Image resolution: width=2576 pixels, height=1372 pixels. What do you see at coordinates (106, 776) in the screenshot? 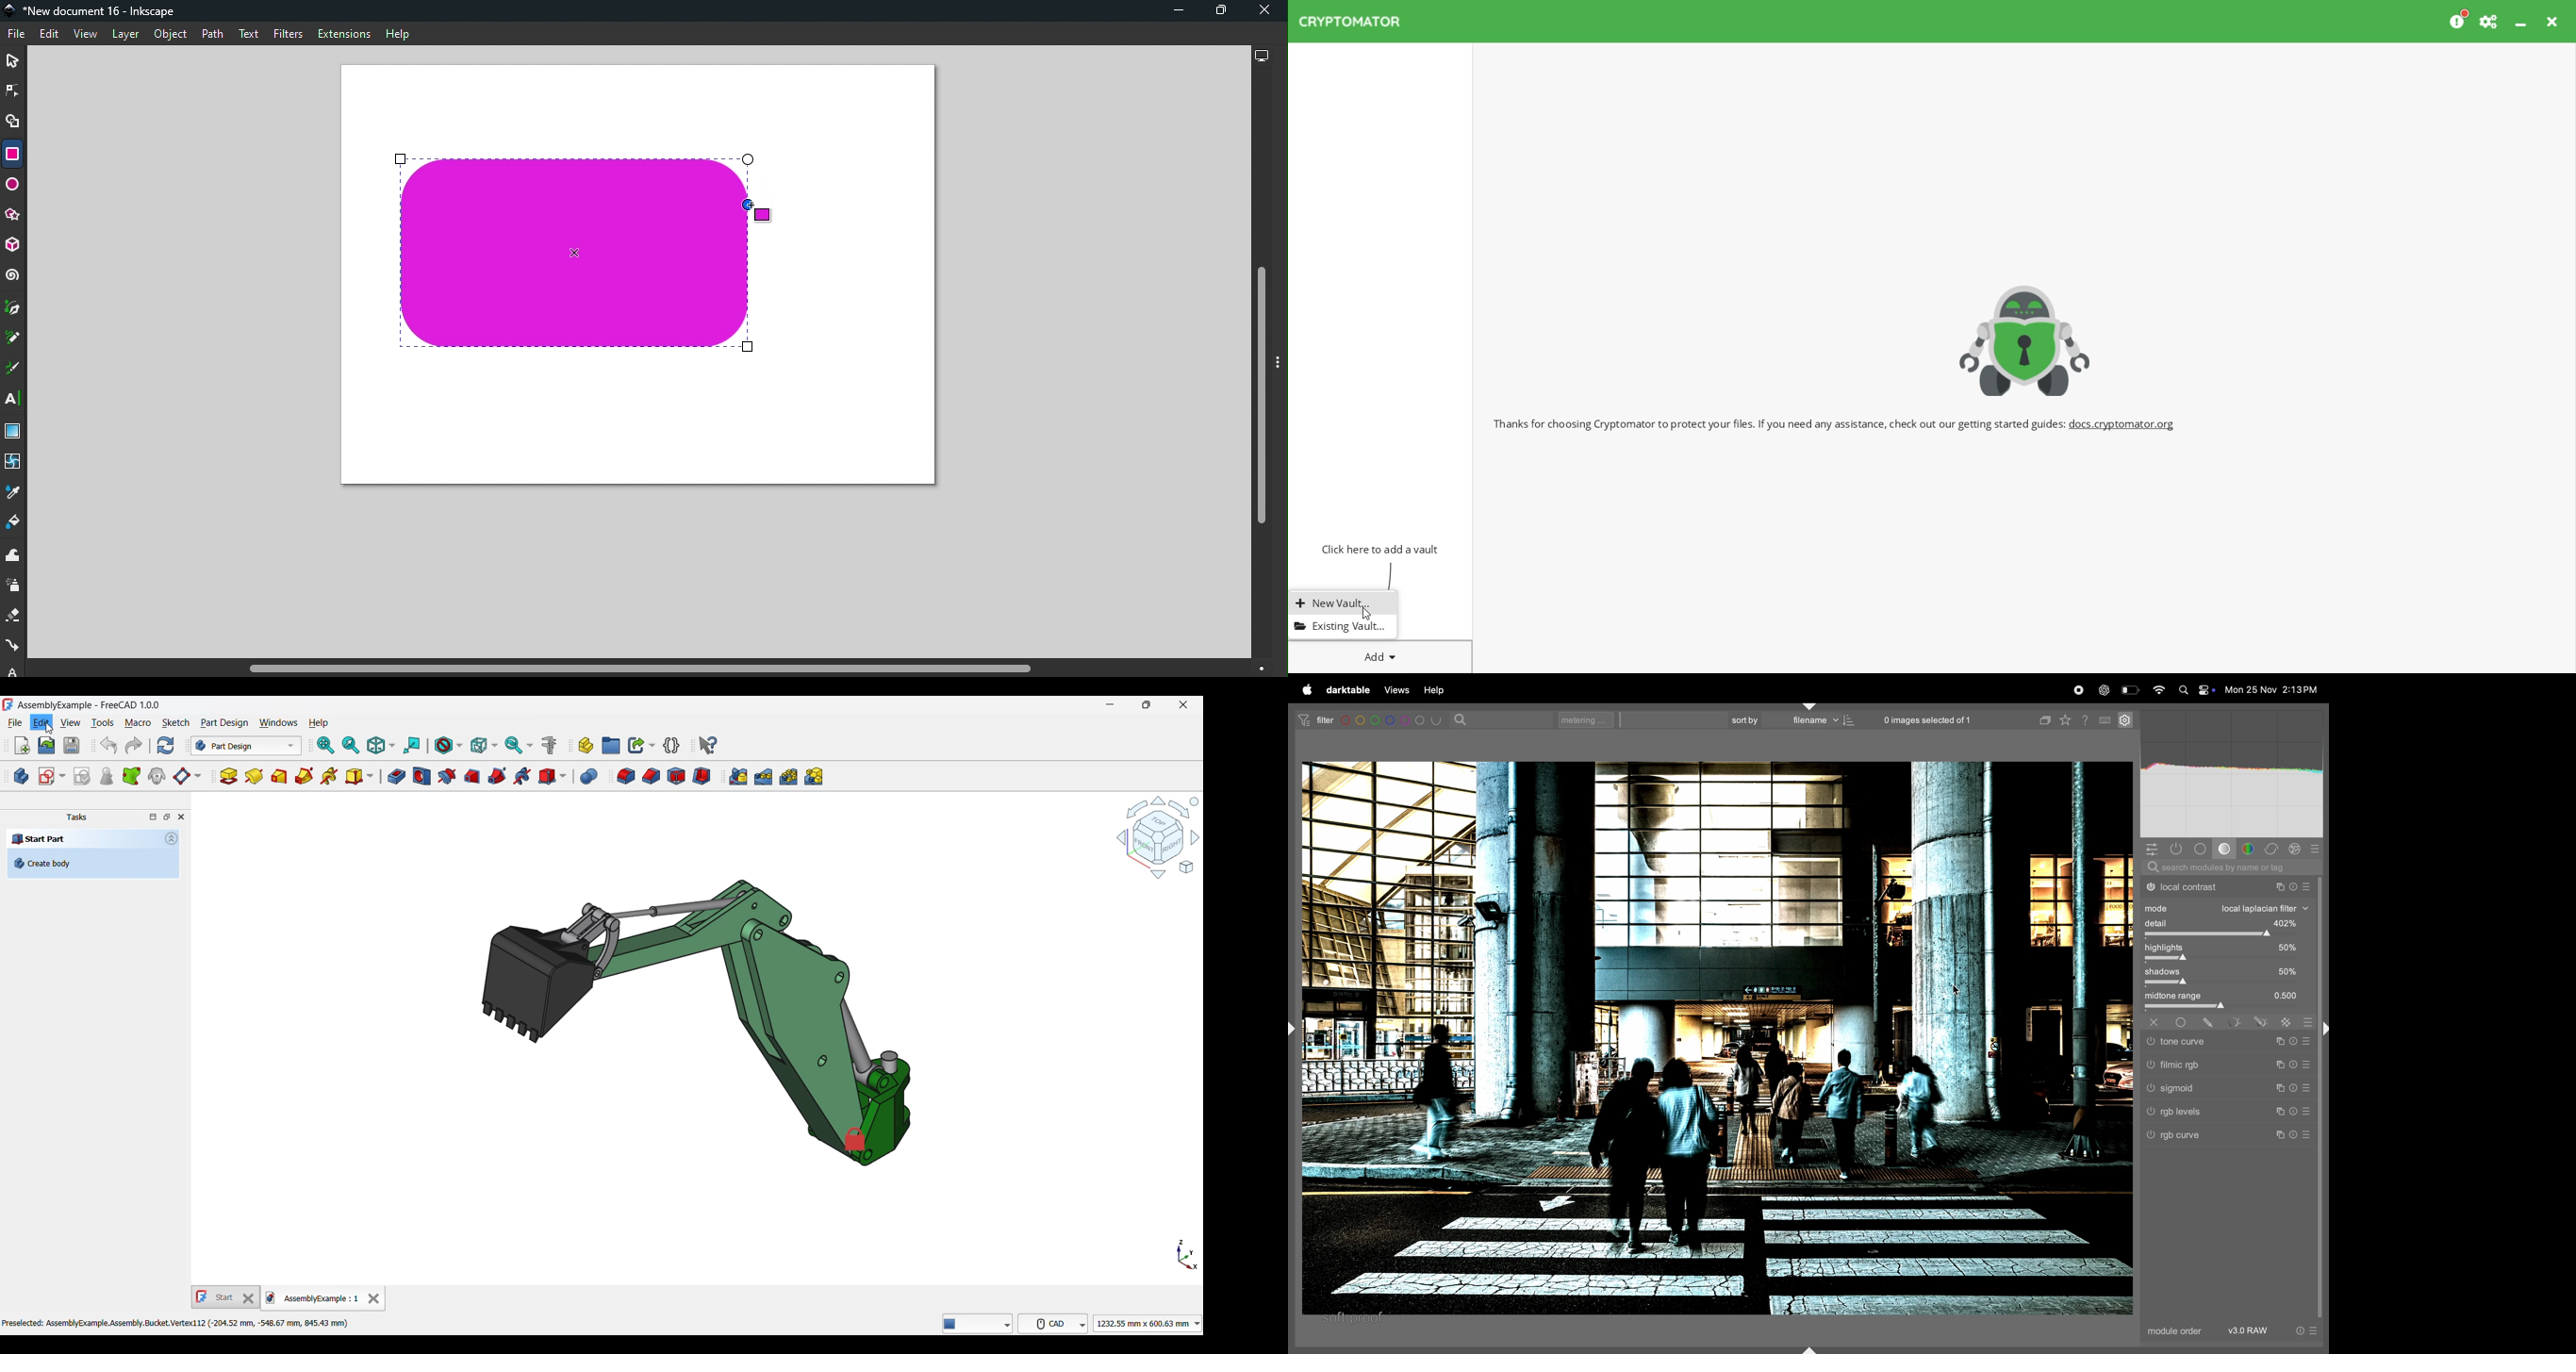
I see `Check geometry` at bounding box center [106, 776].